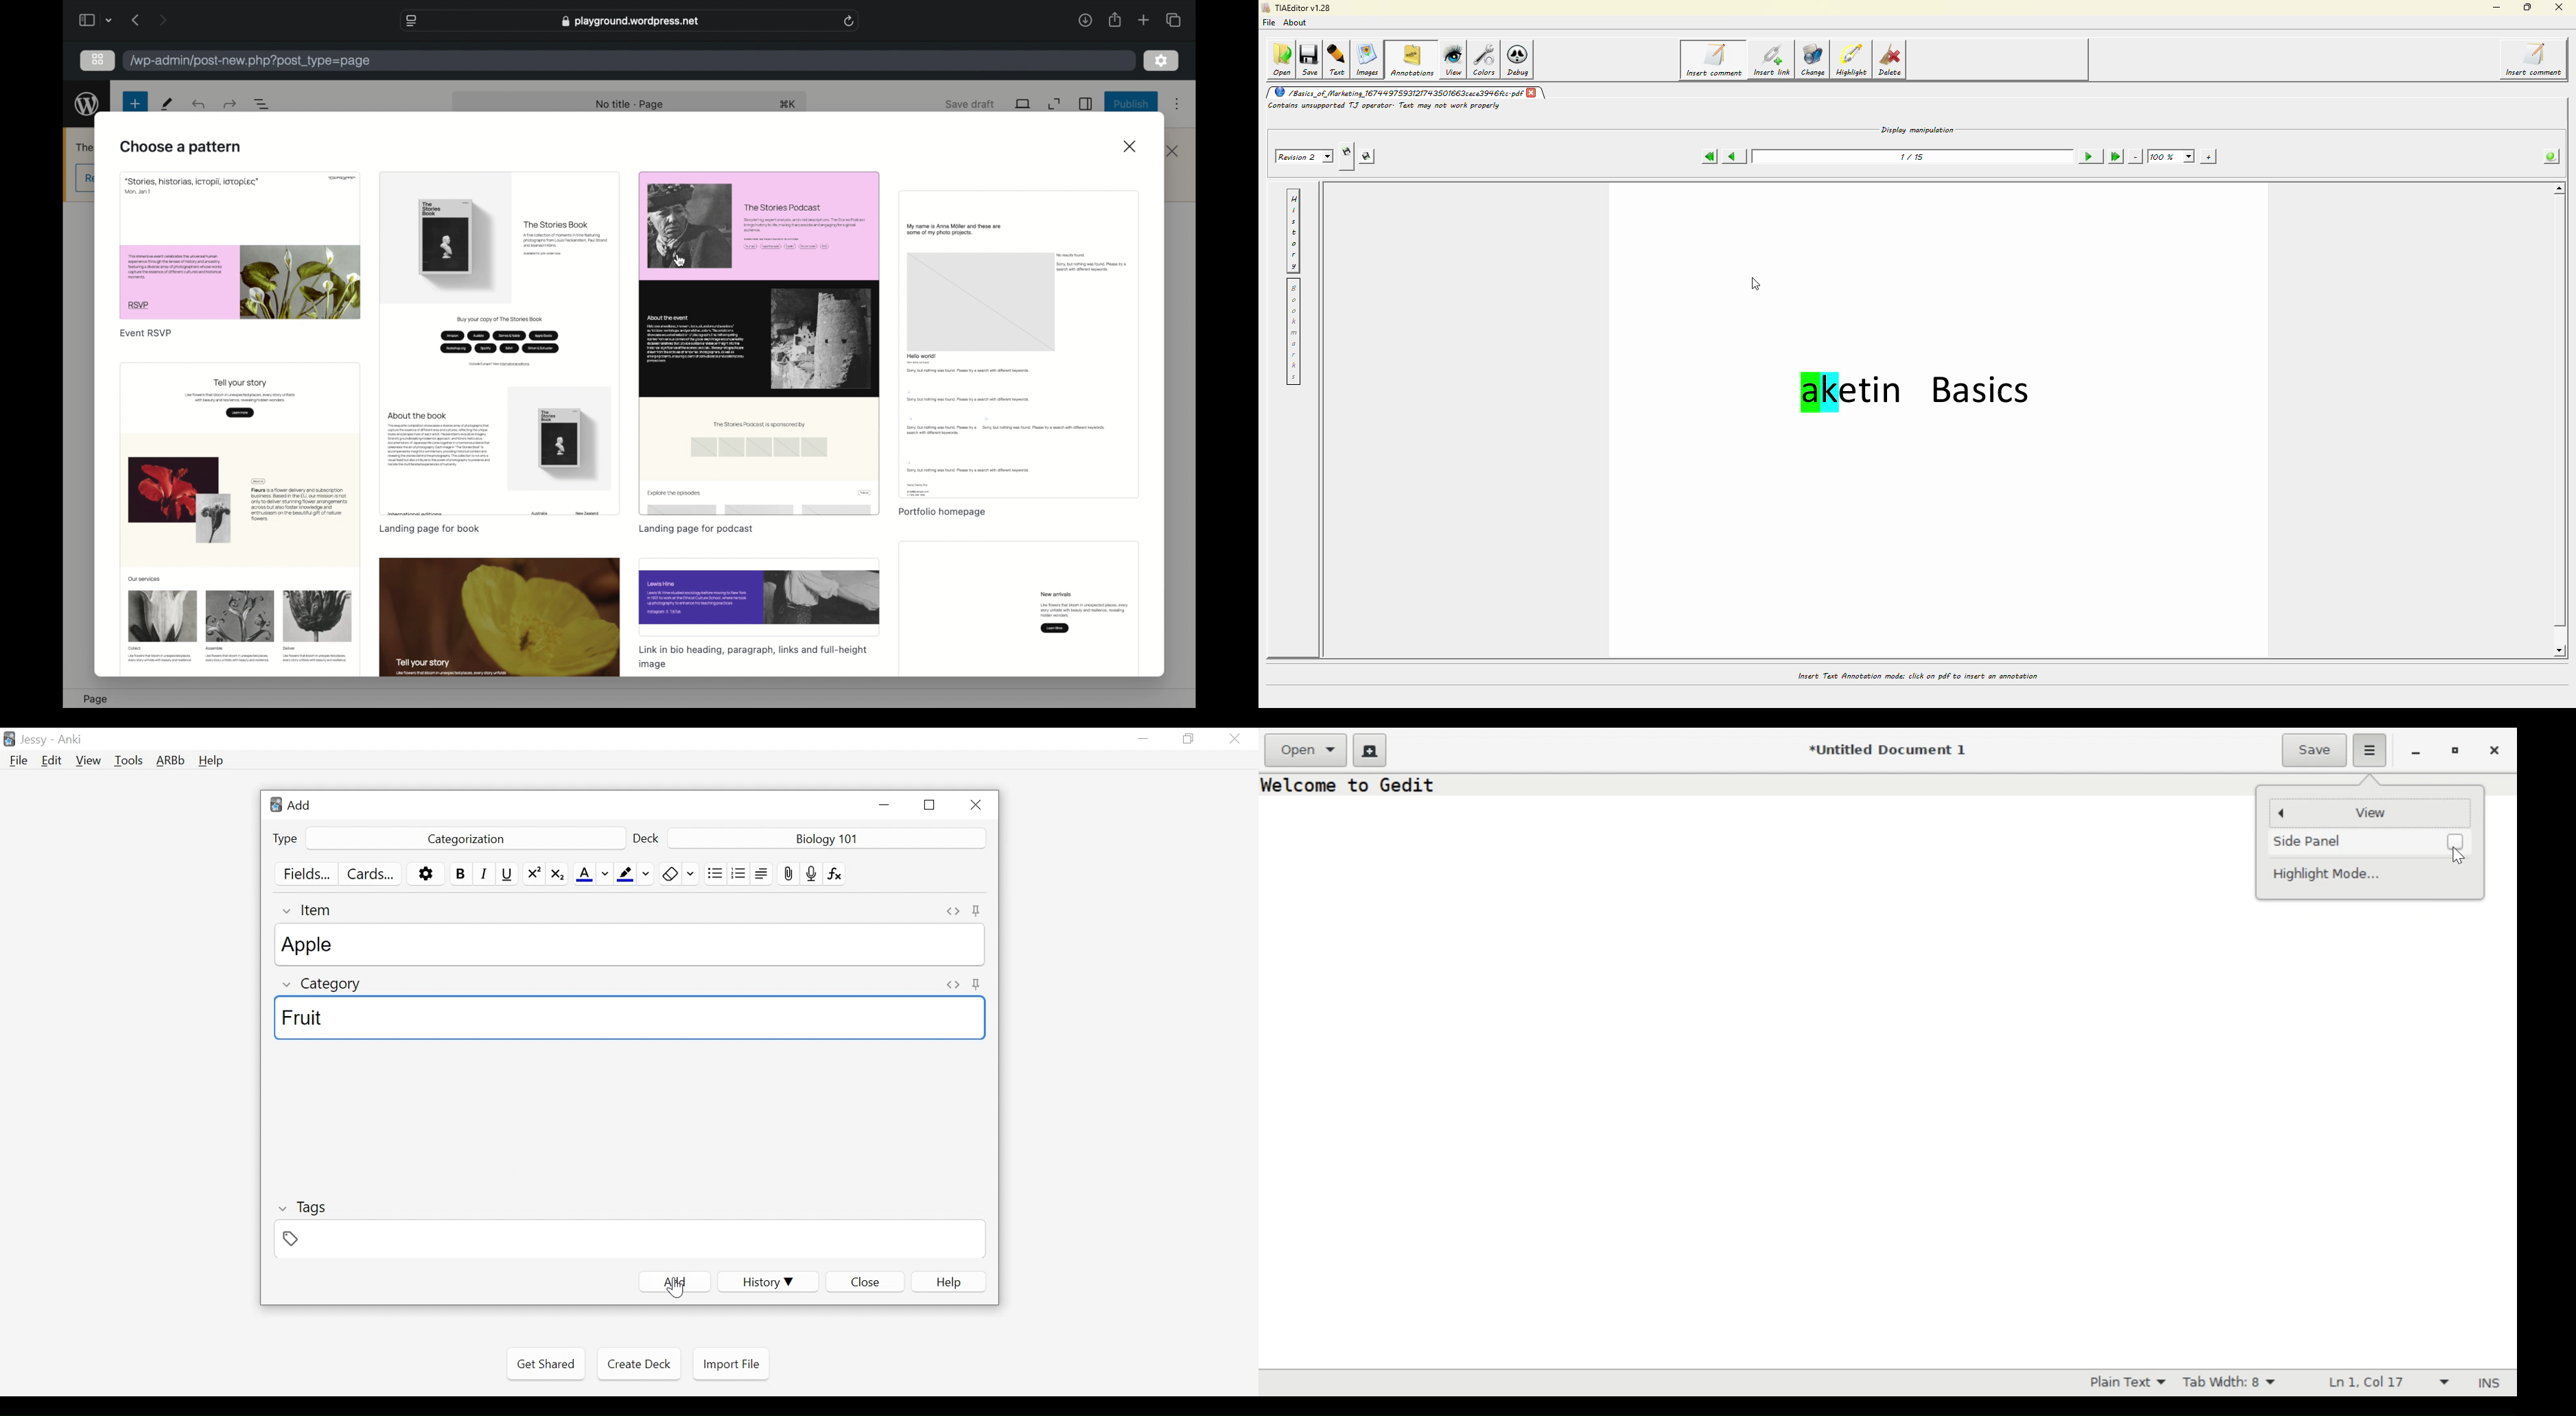  Describe the element at coordinates (306, 873) in the screenshot. I see `Customize Field` at that location.